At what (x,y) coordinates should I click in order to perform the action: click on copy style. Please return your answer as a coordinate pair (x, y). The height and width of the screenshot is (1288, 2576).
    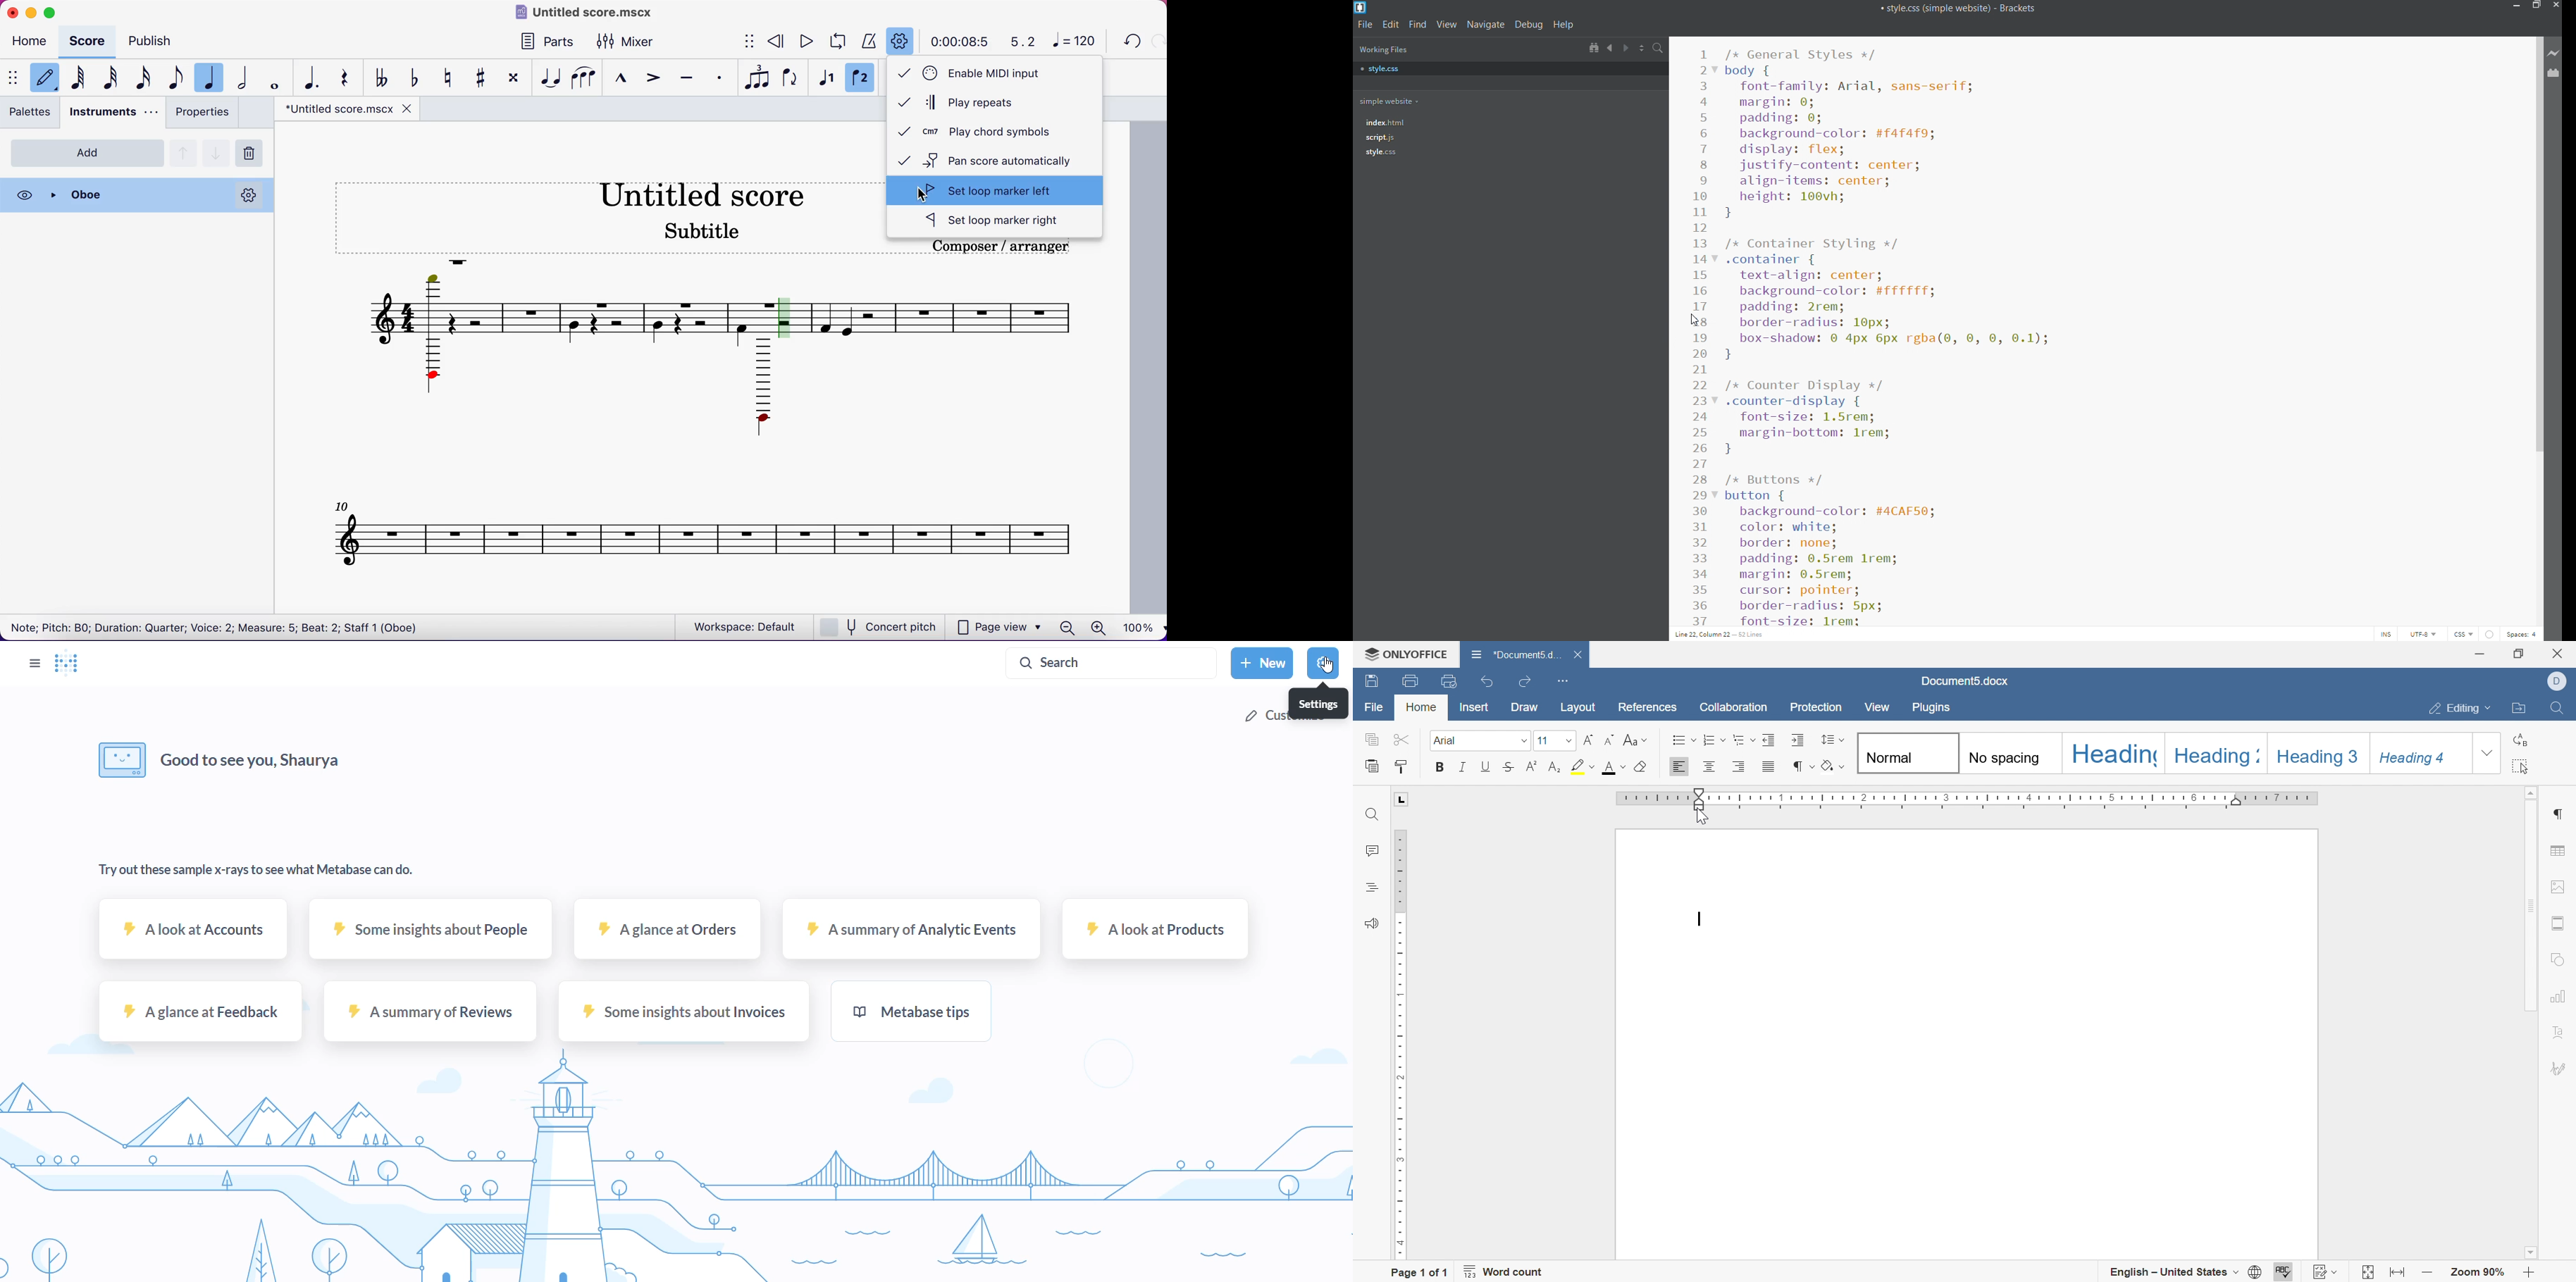
    Looking at the image, I should click on (1401, 765).